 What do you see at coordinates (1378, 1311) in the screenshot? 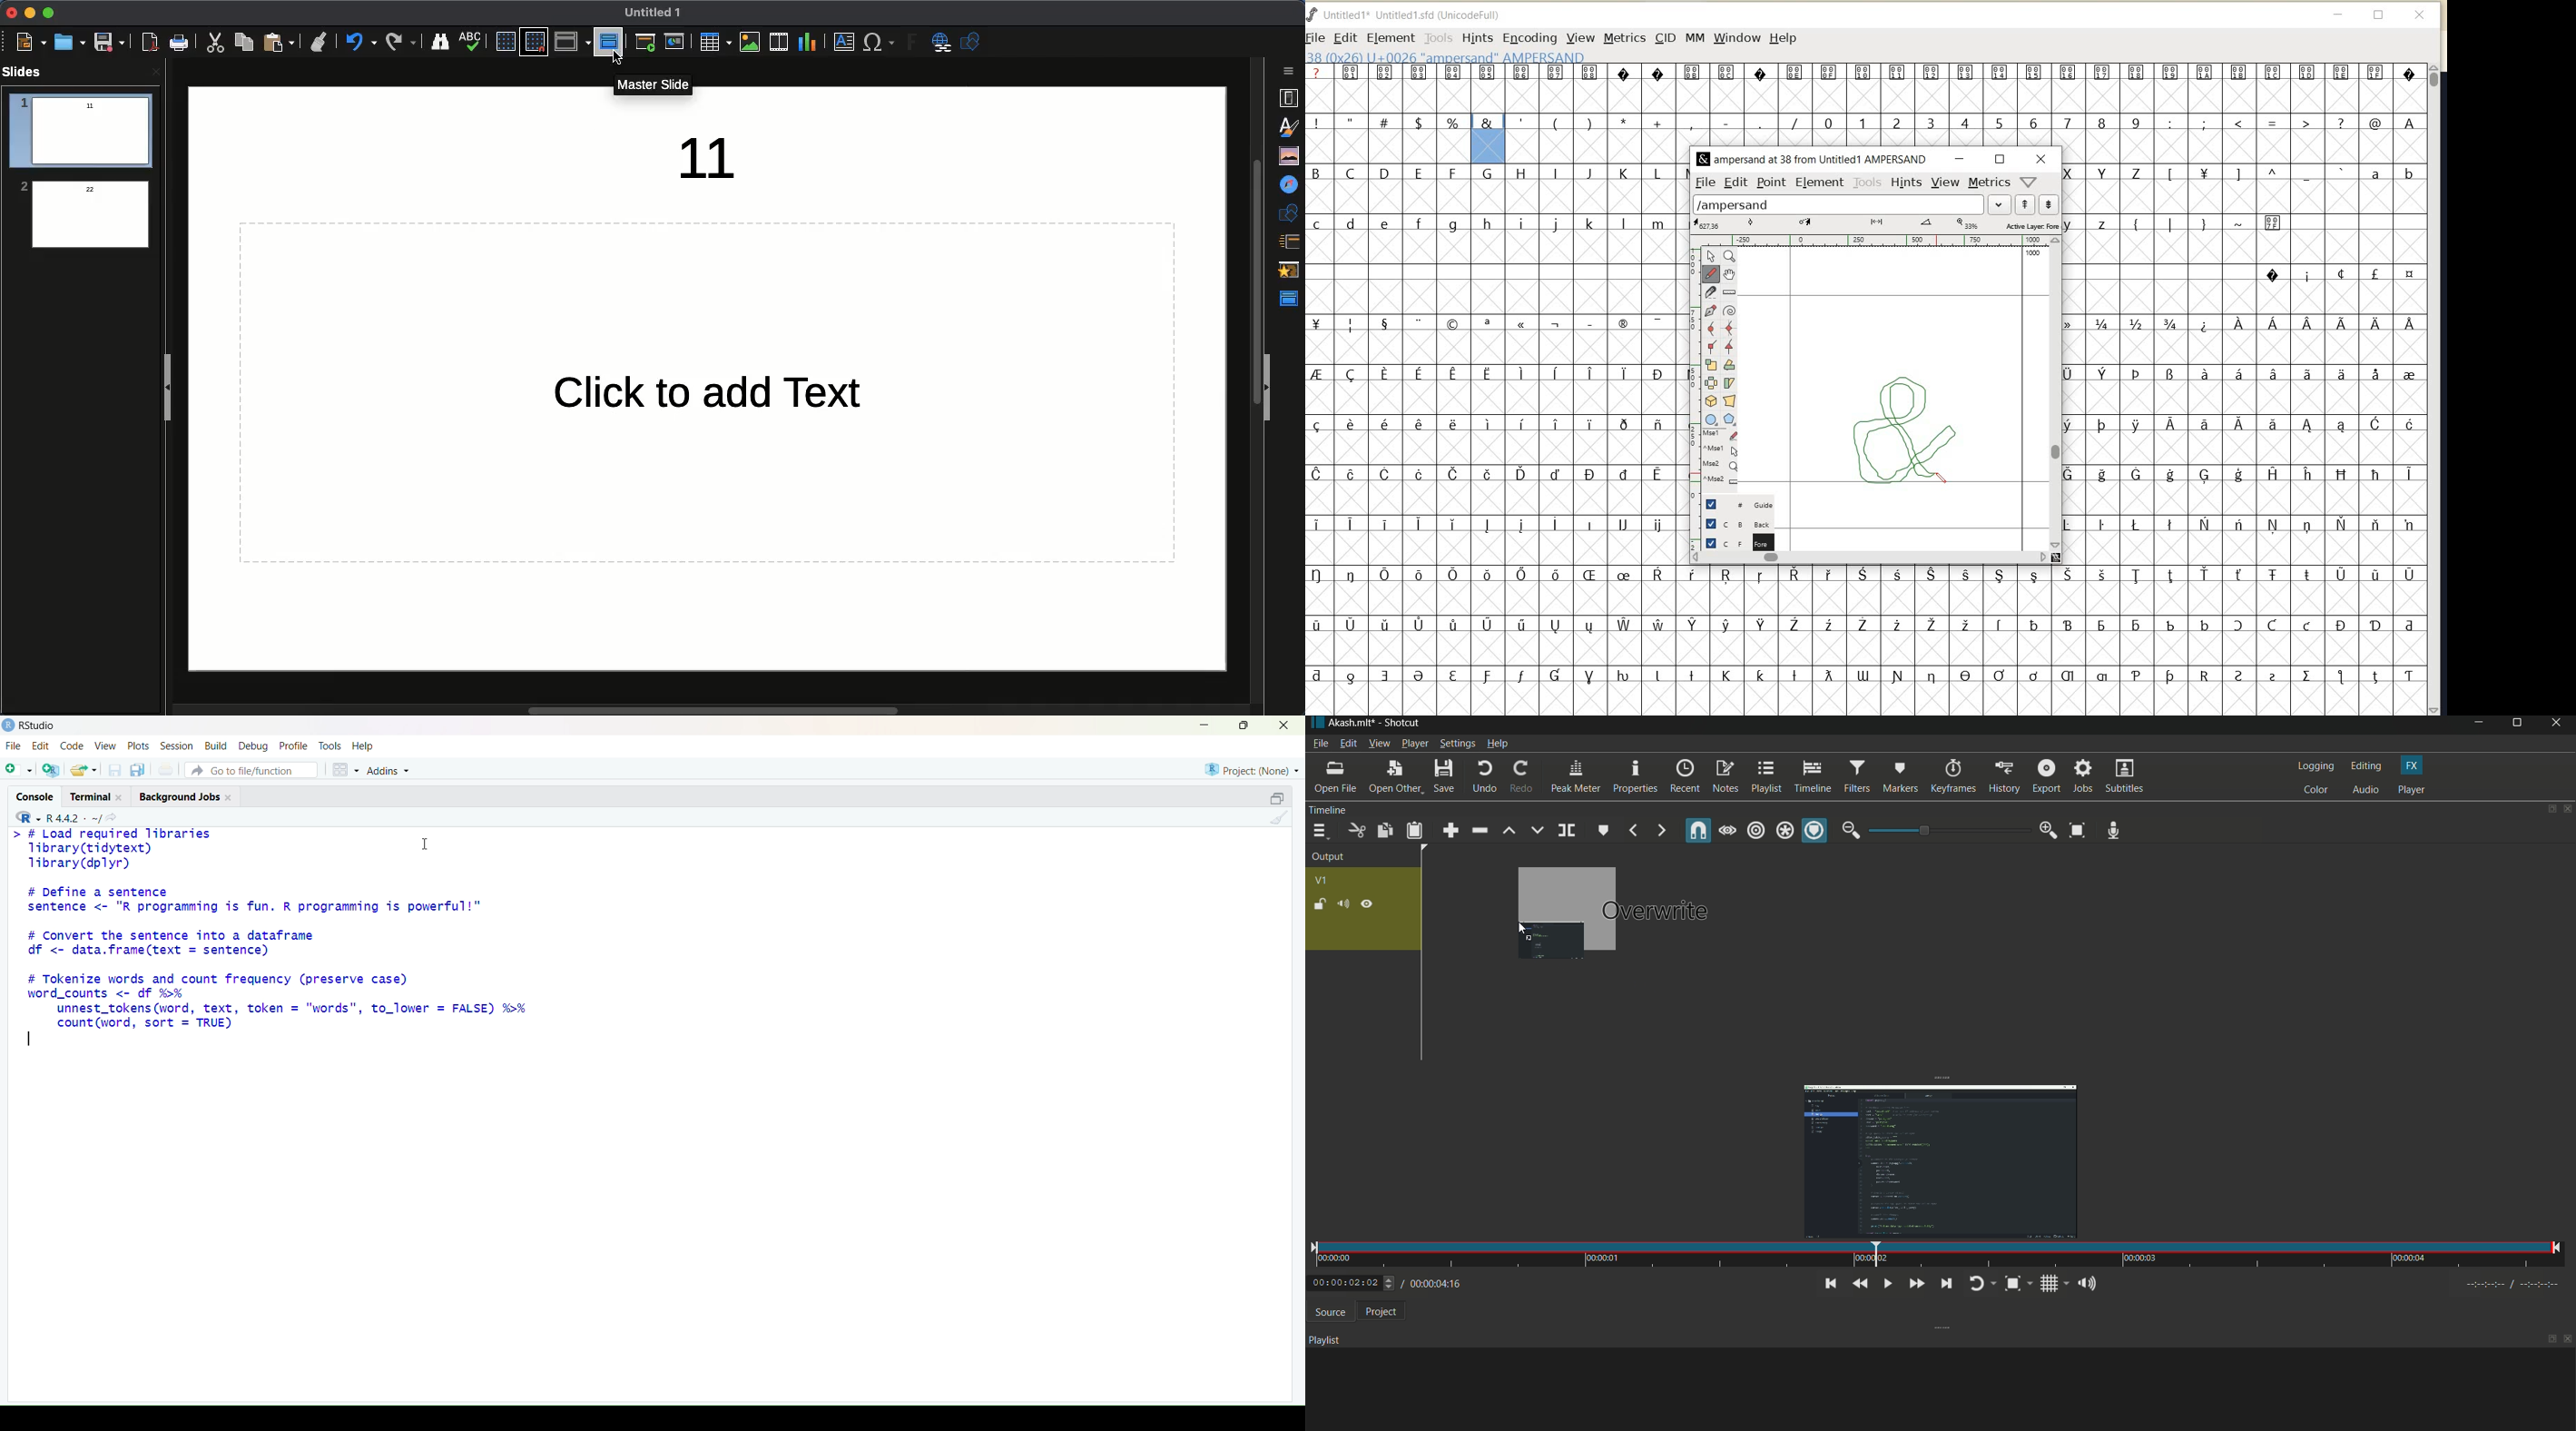
I see `project` at bounding box center [1378, 1311].